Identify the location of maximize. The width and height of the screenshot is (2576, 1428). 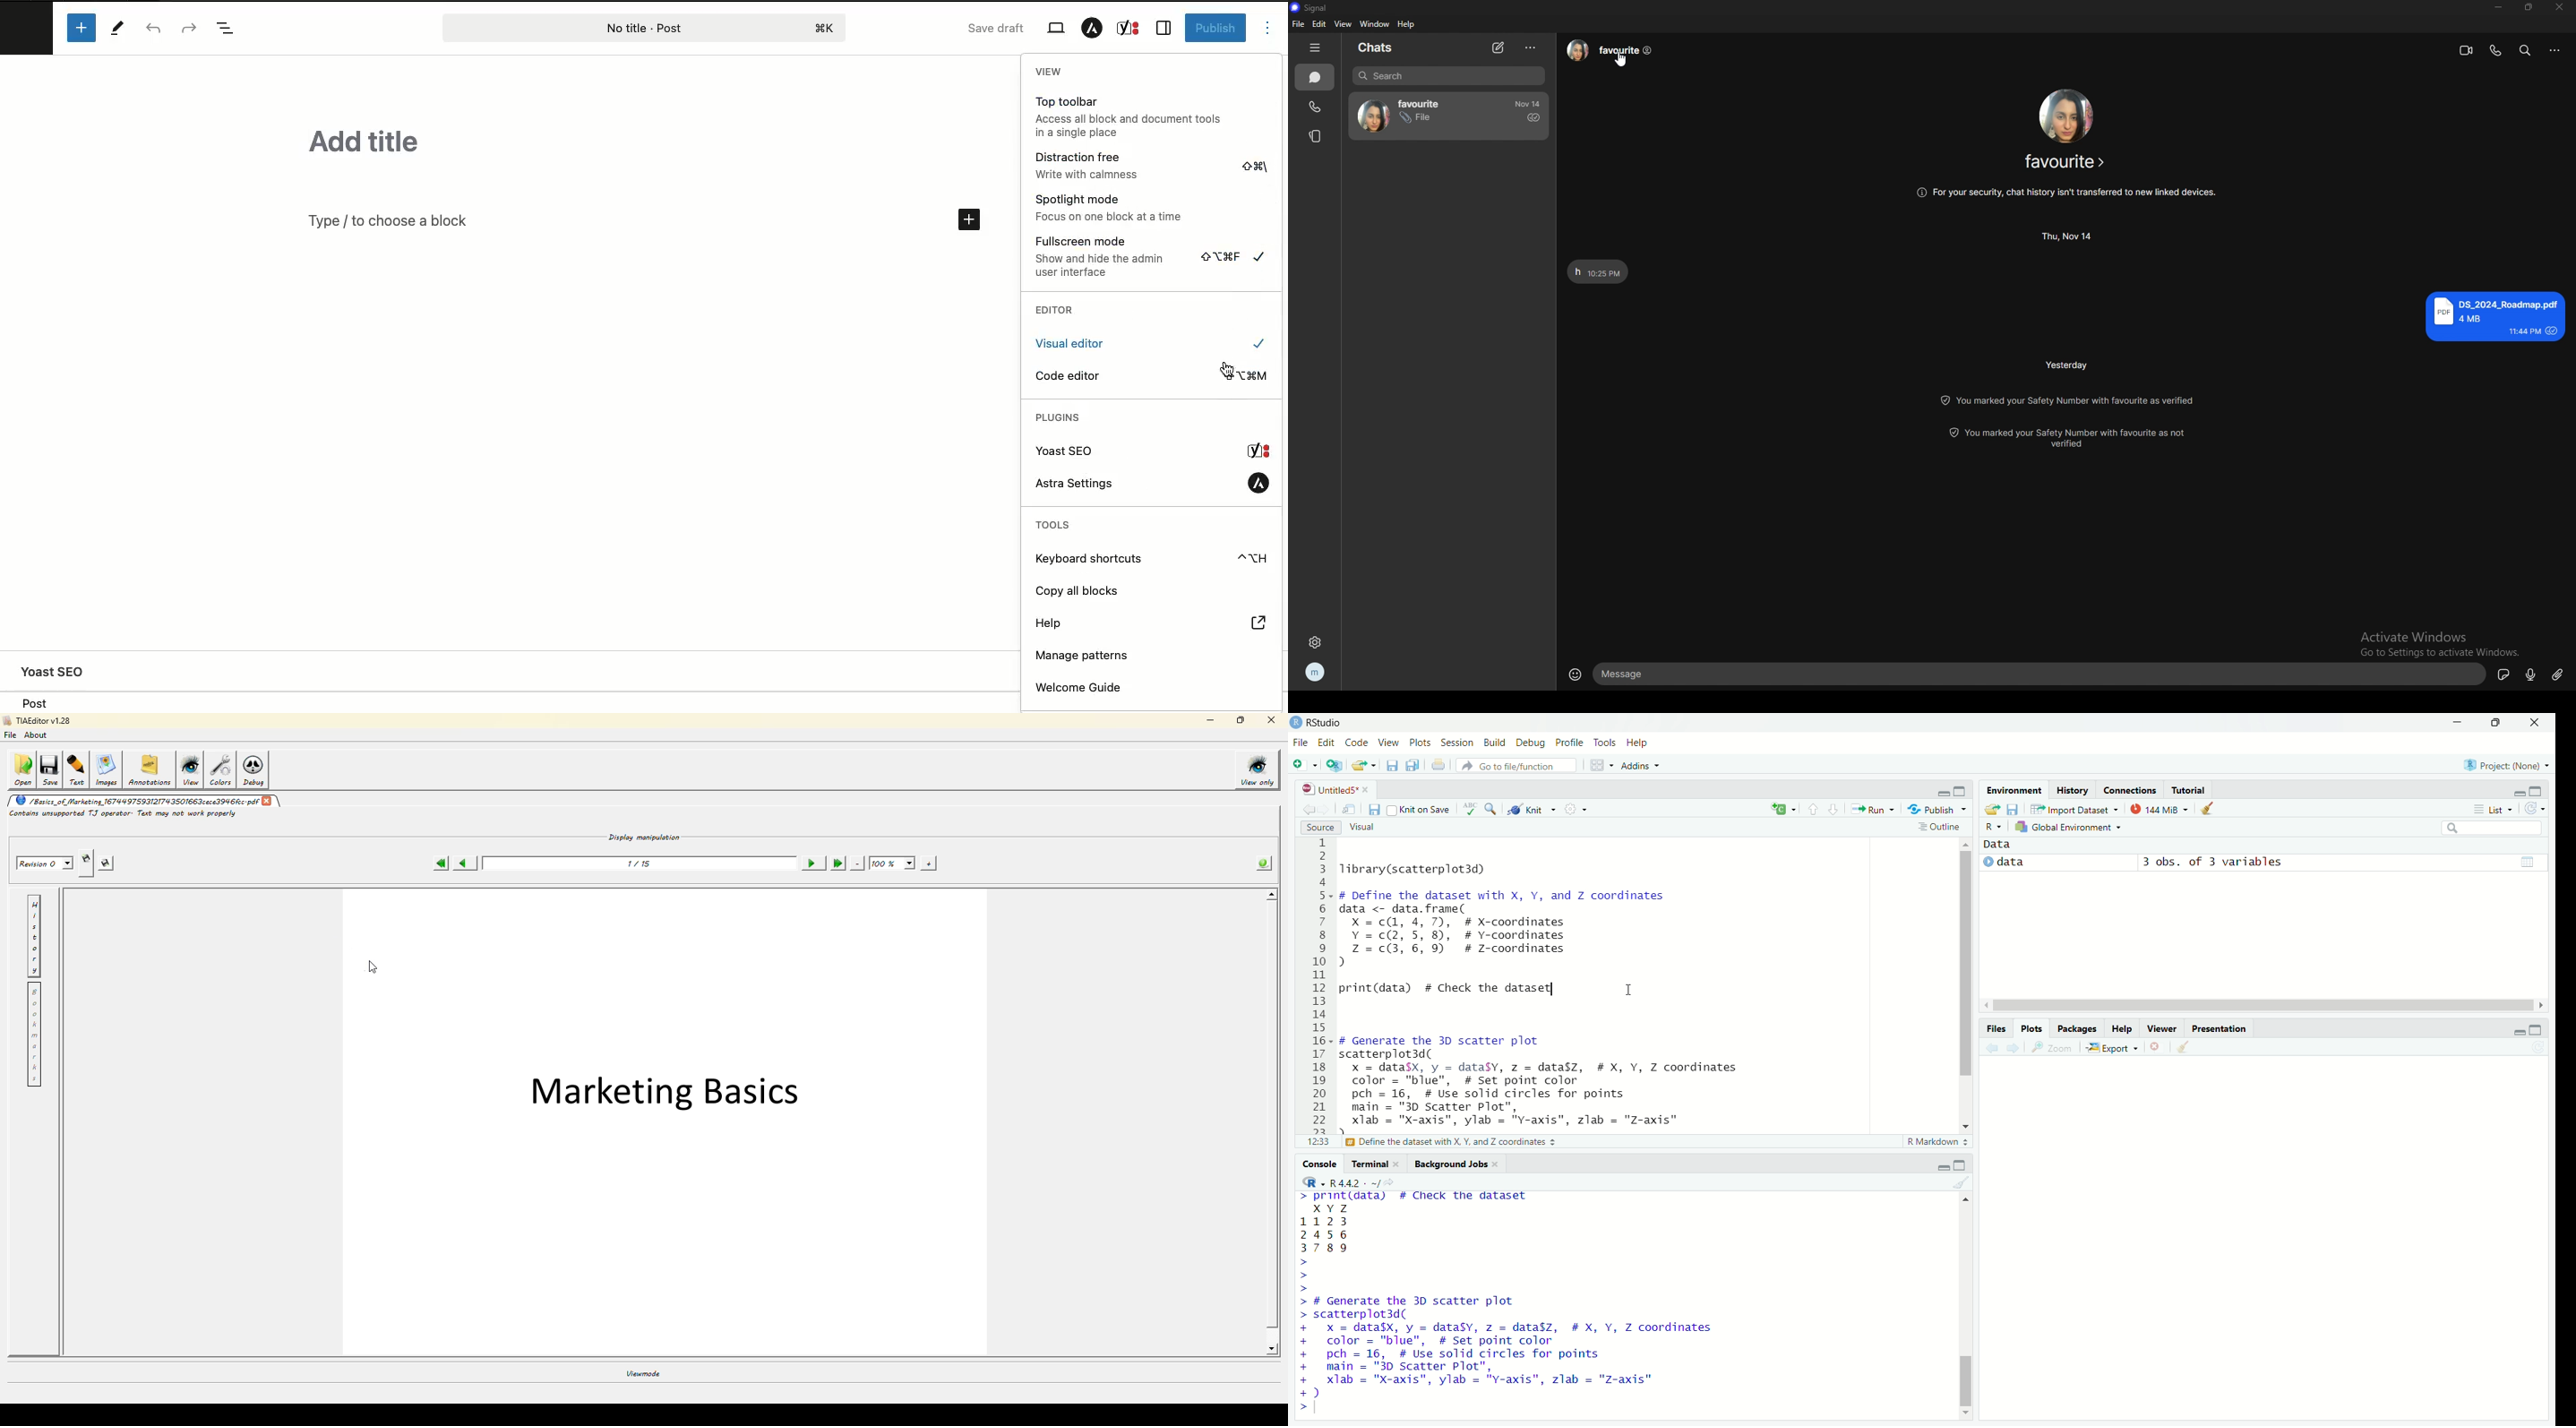
(1961, 790).